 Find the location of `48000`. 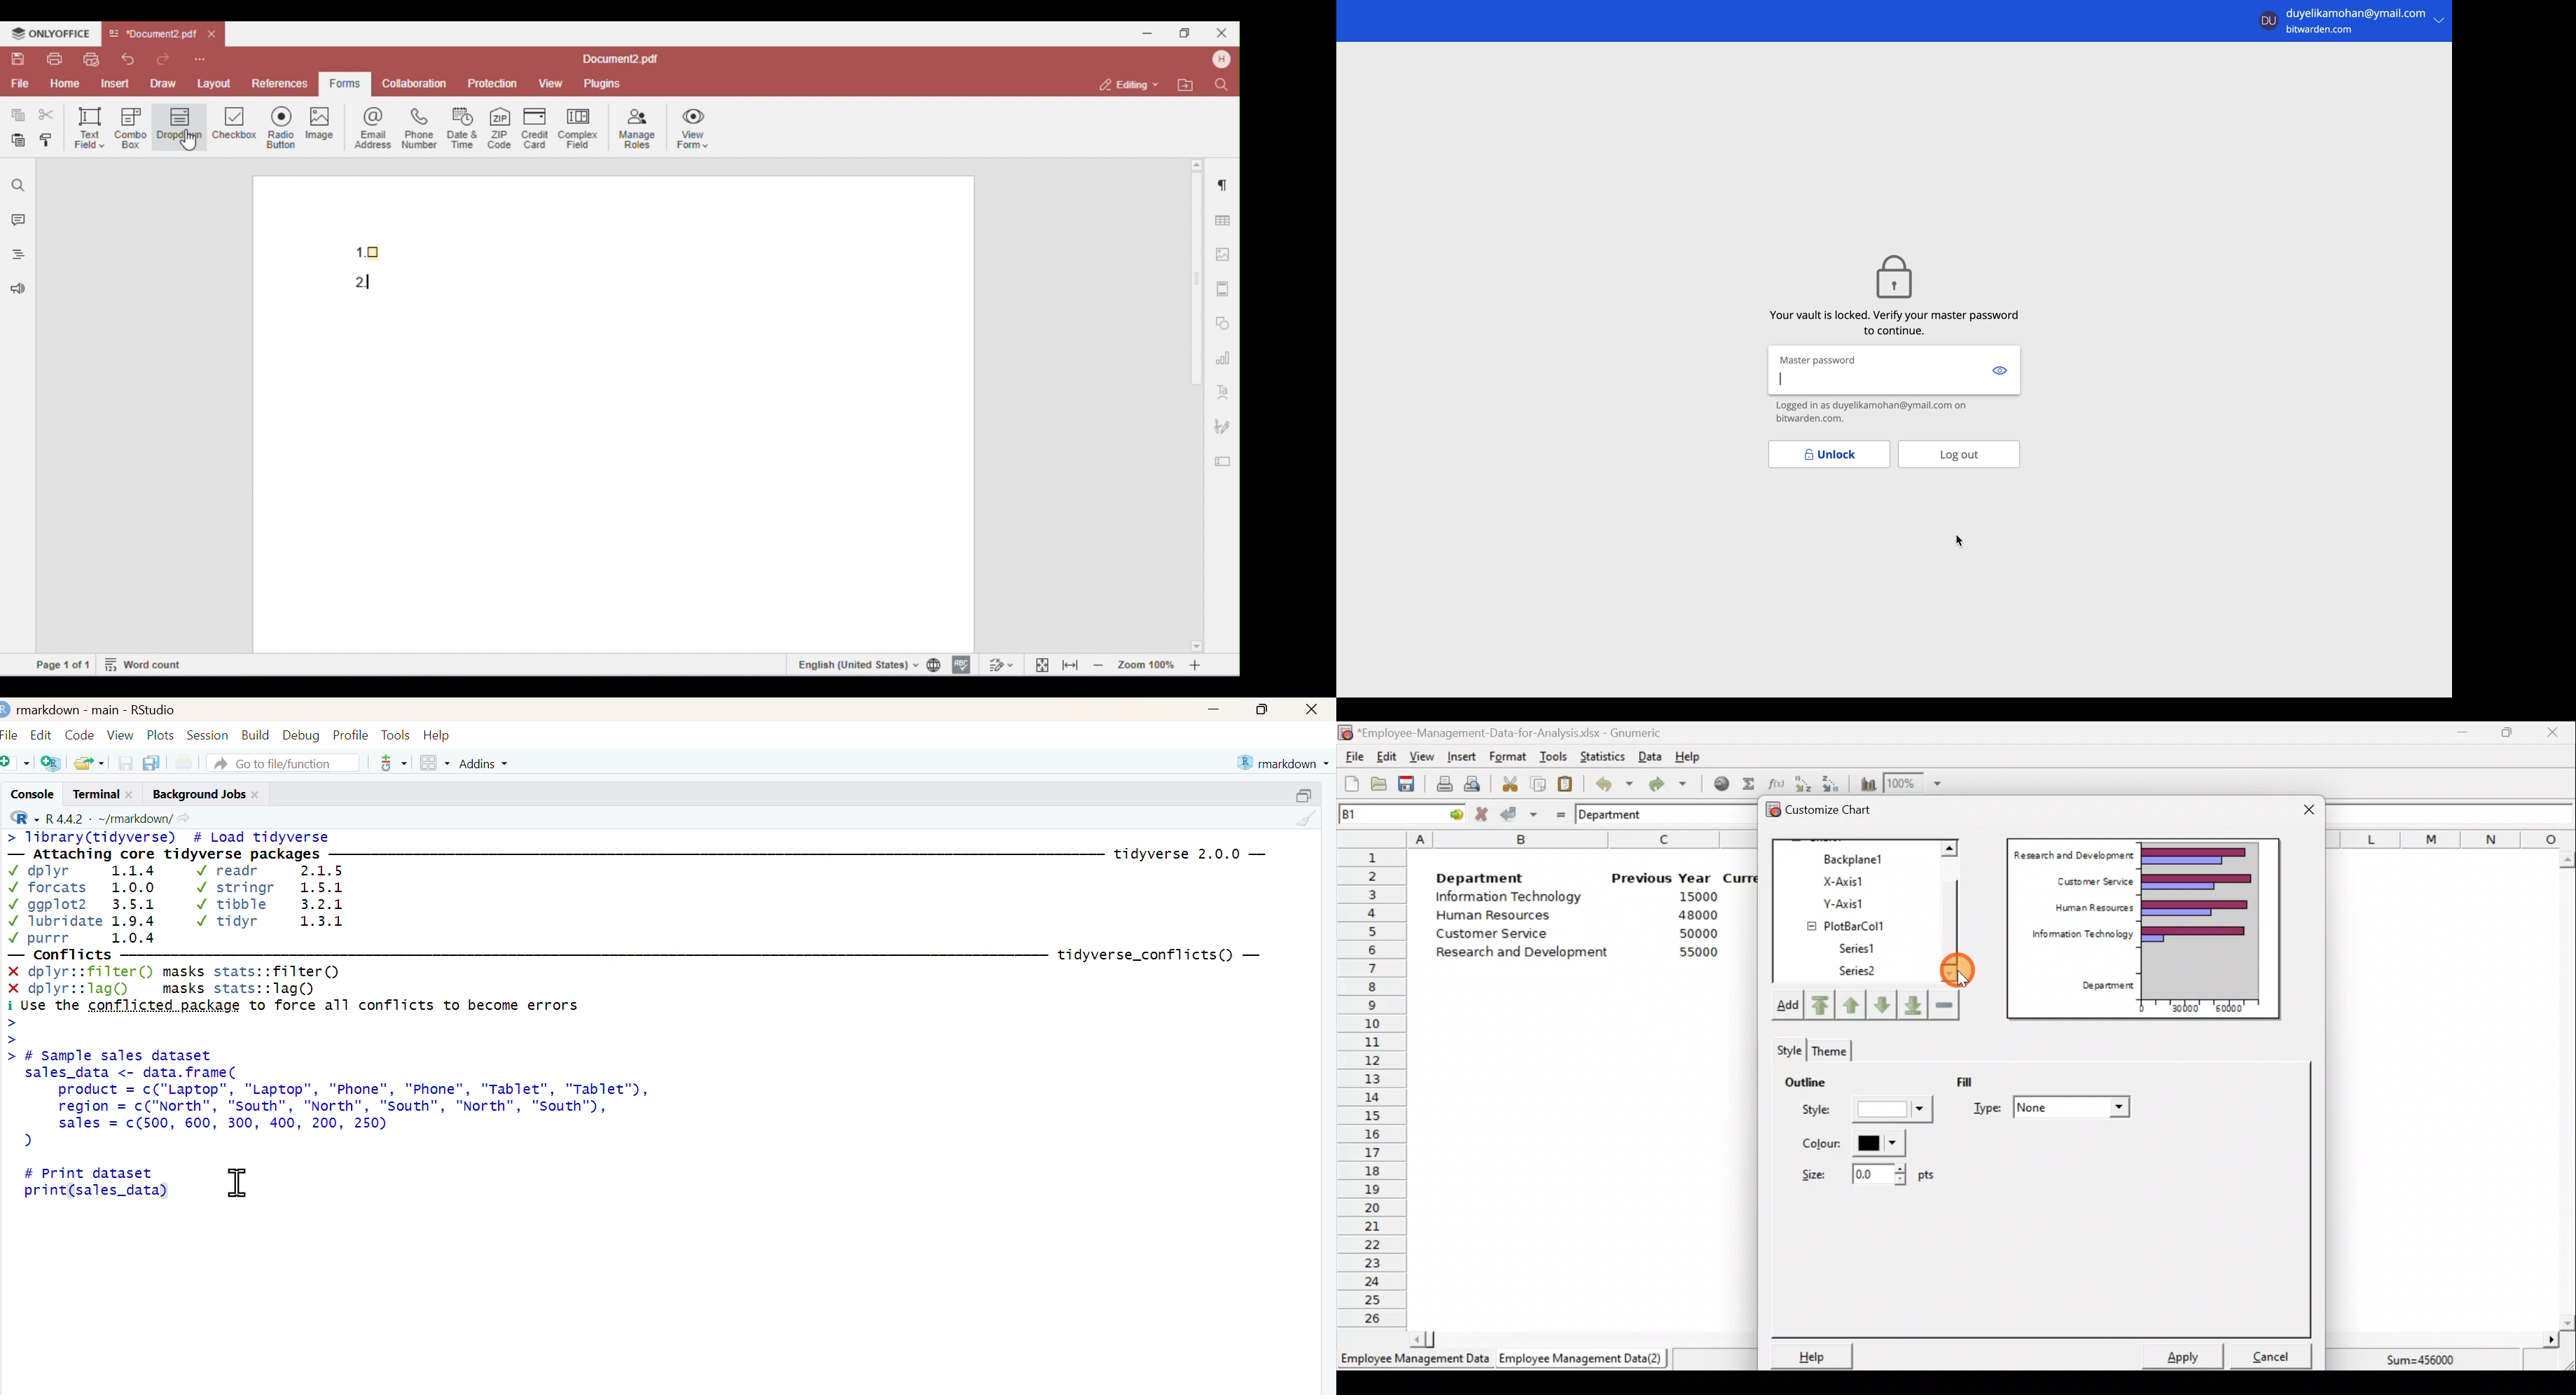

48000 is located at coordinates (1697, 915).